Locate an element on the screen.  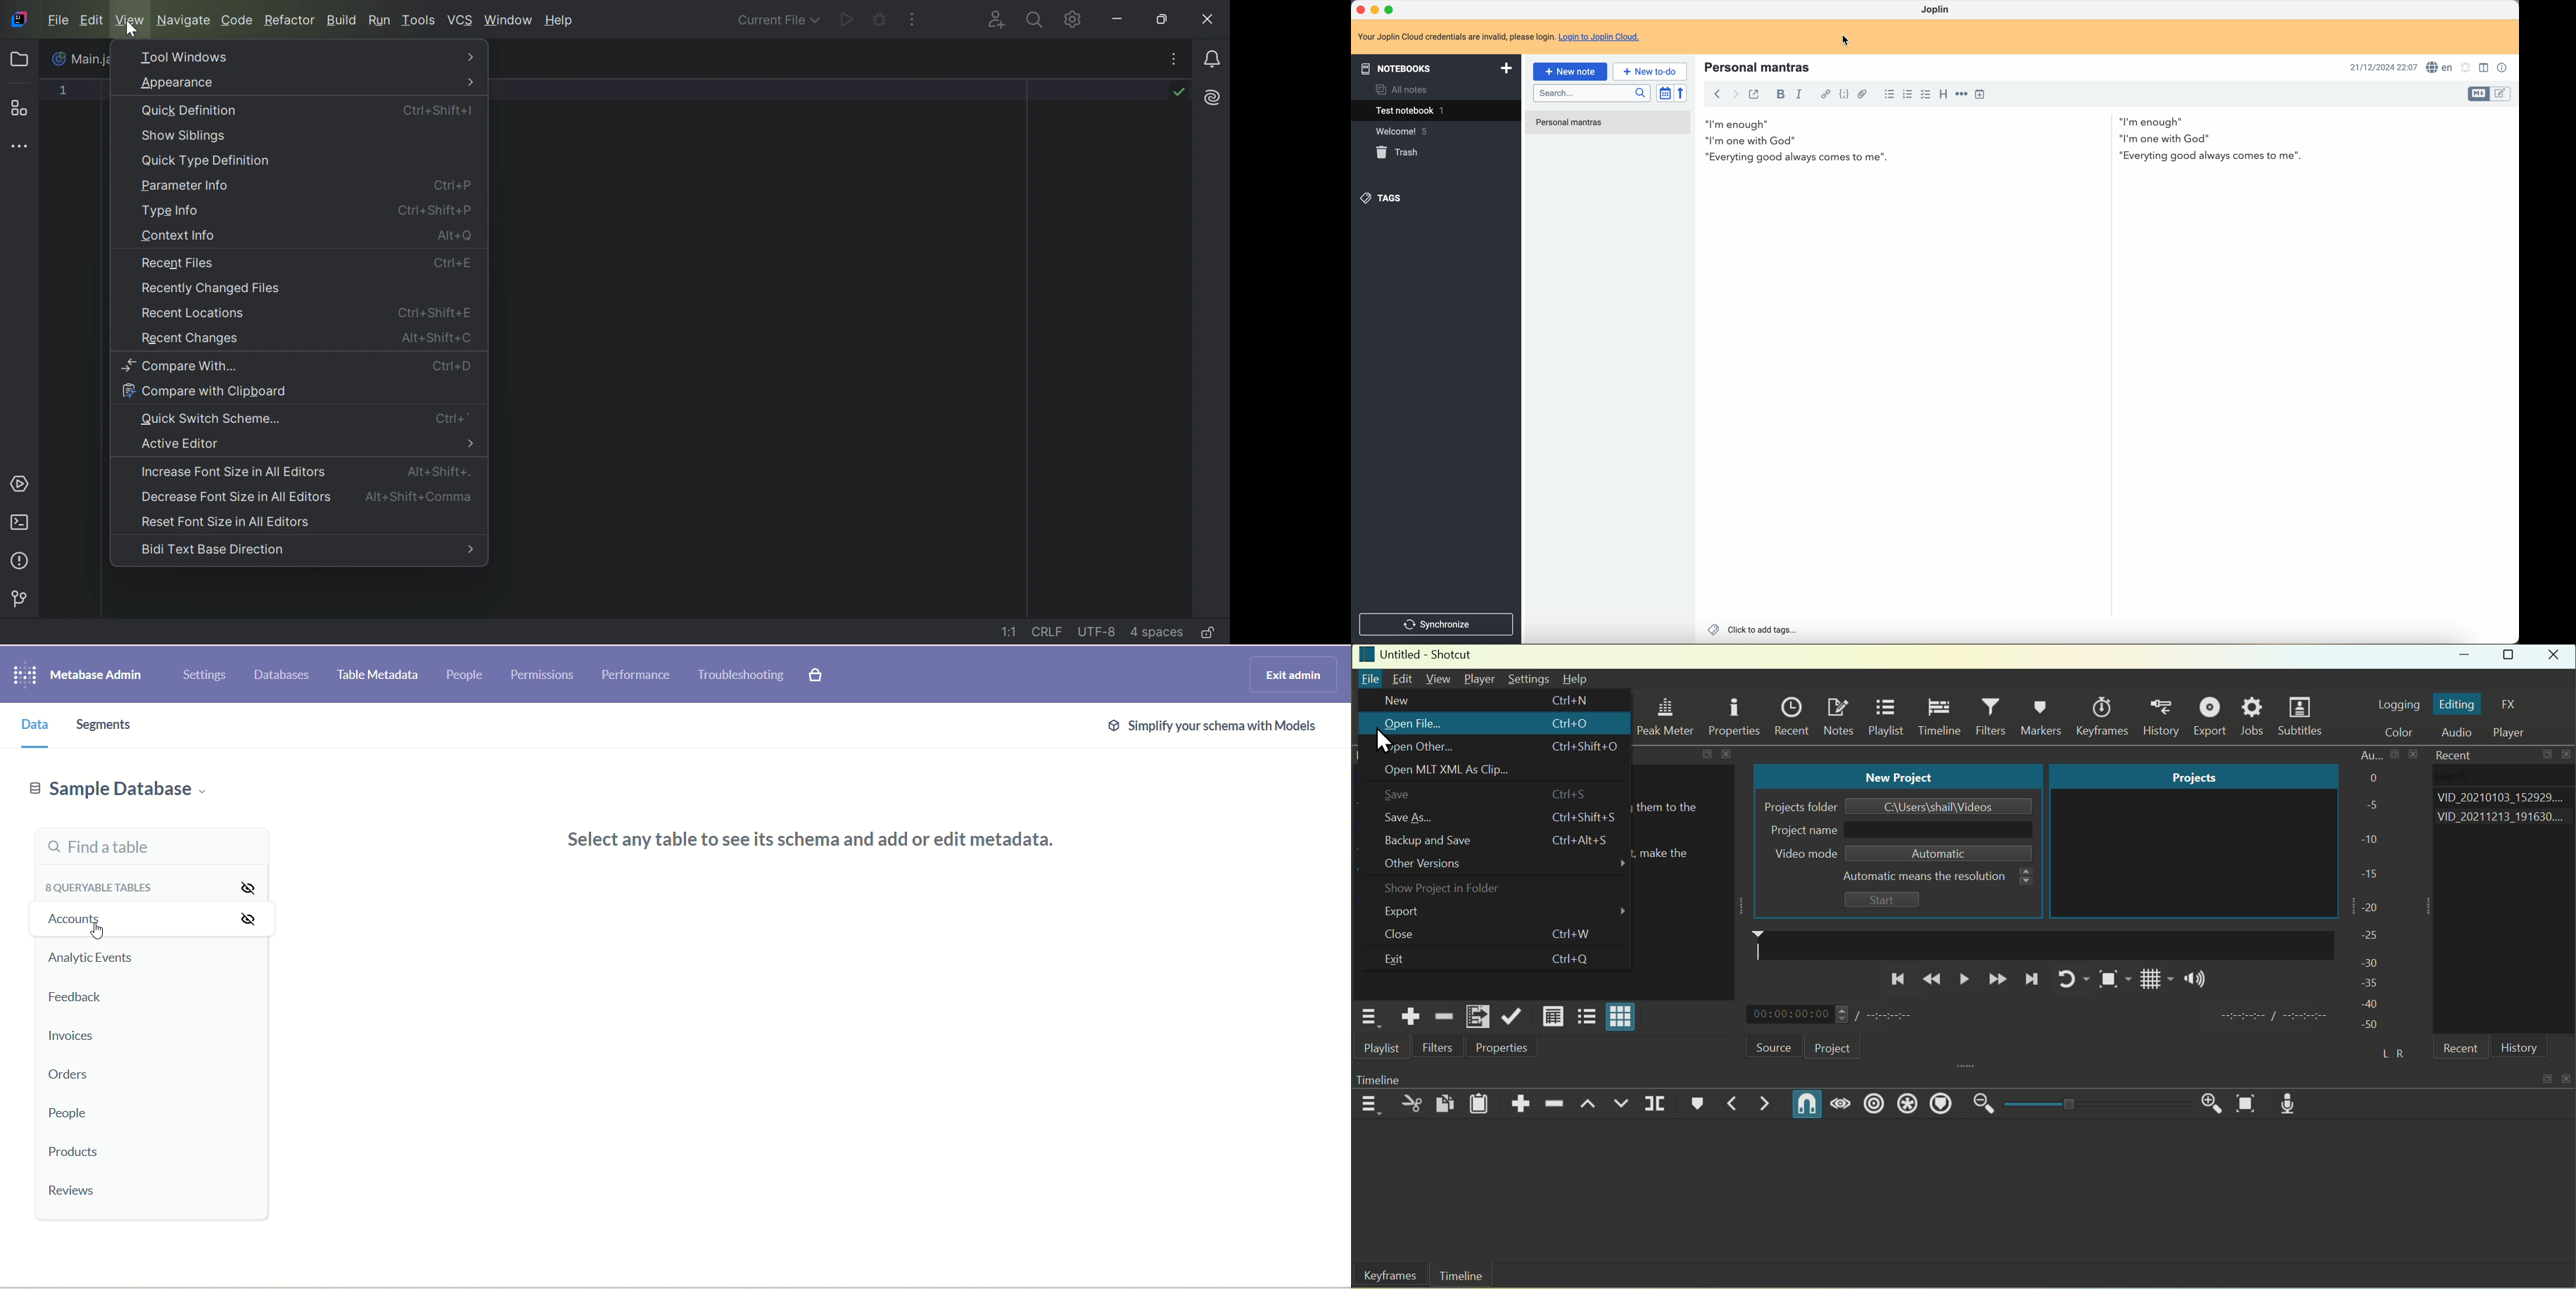
insert time is located at coordinates (1982, 95).